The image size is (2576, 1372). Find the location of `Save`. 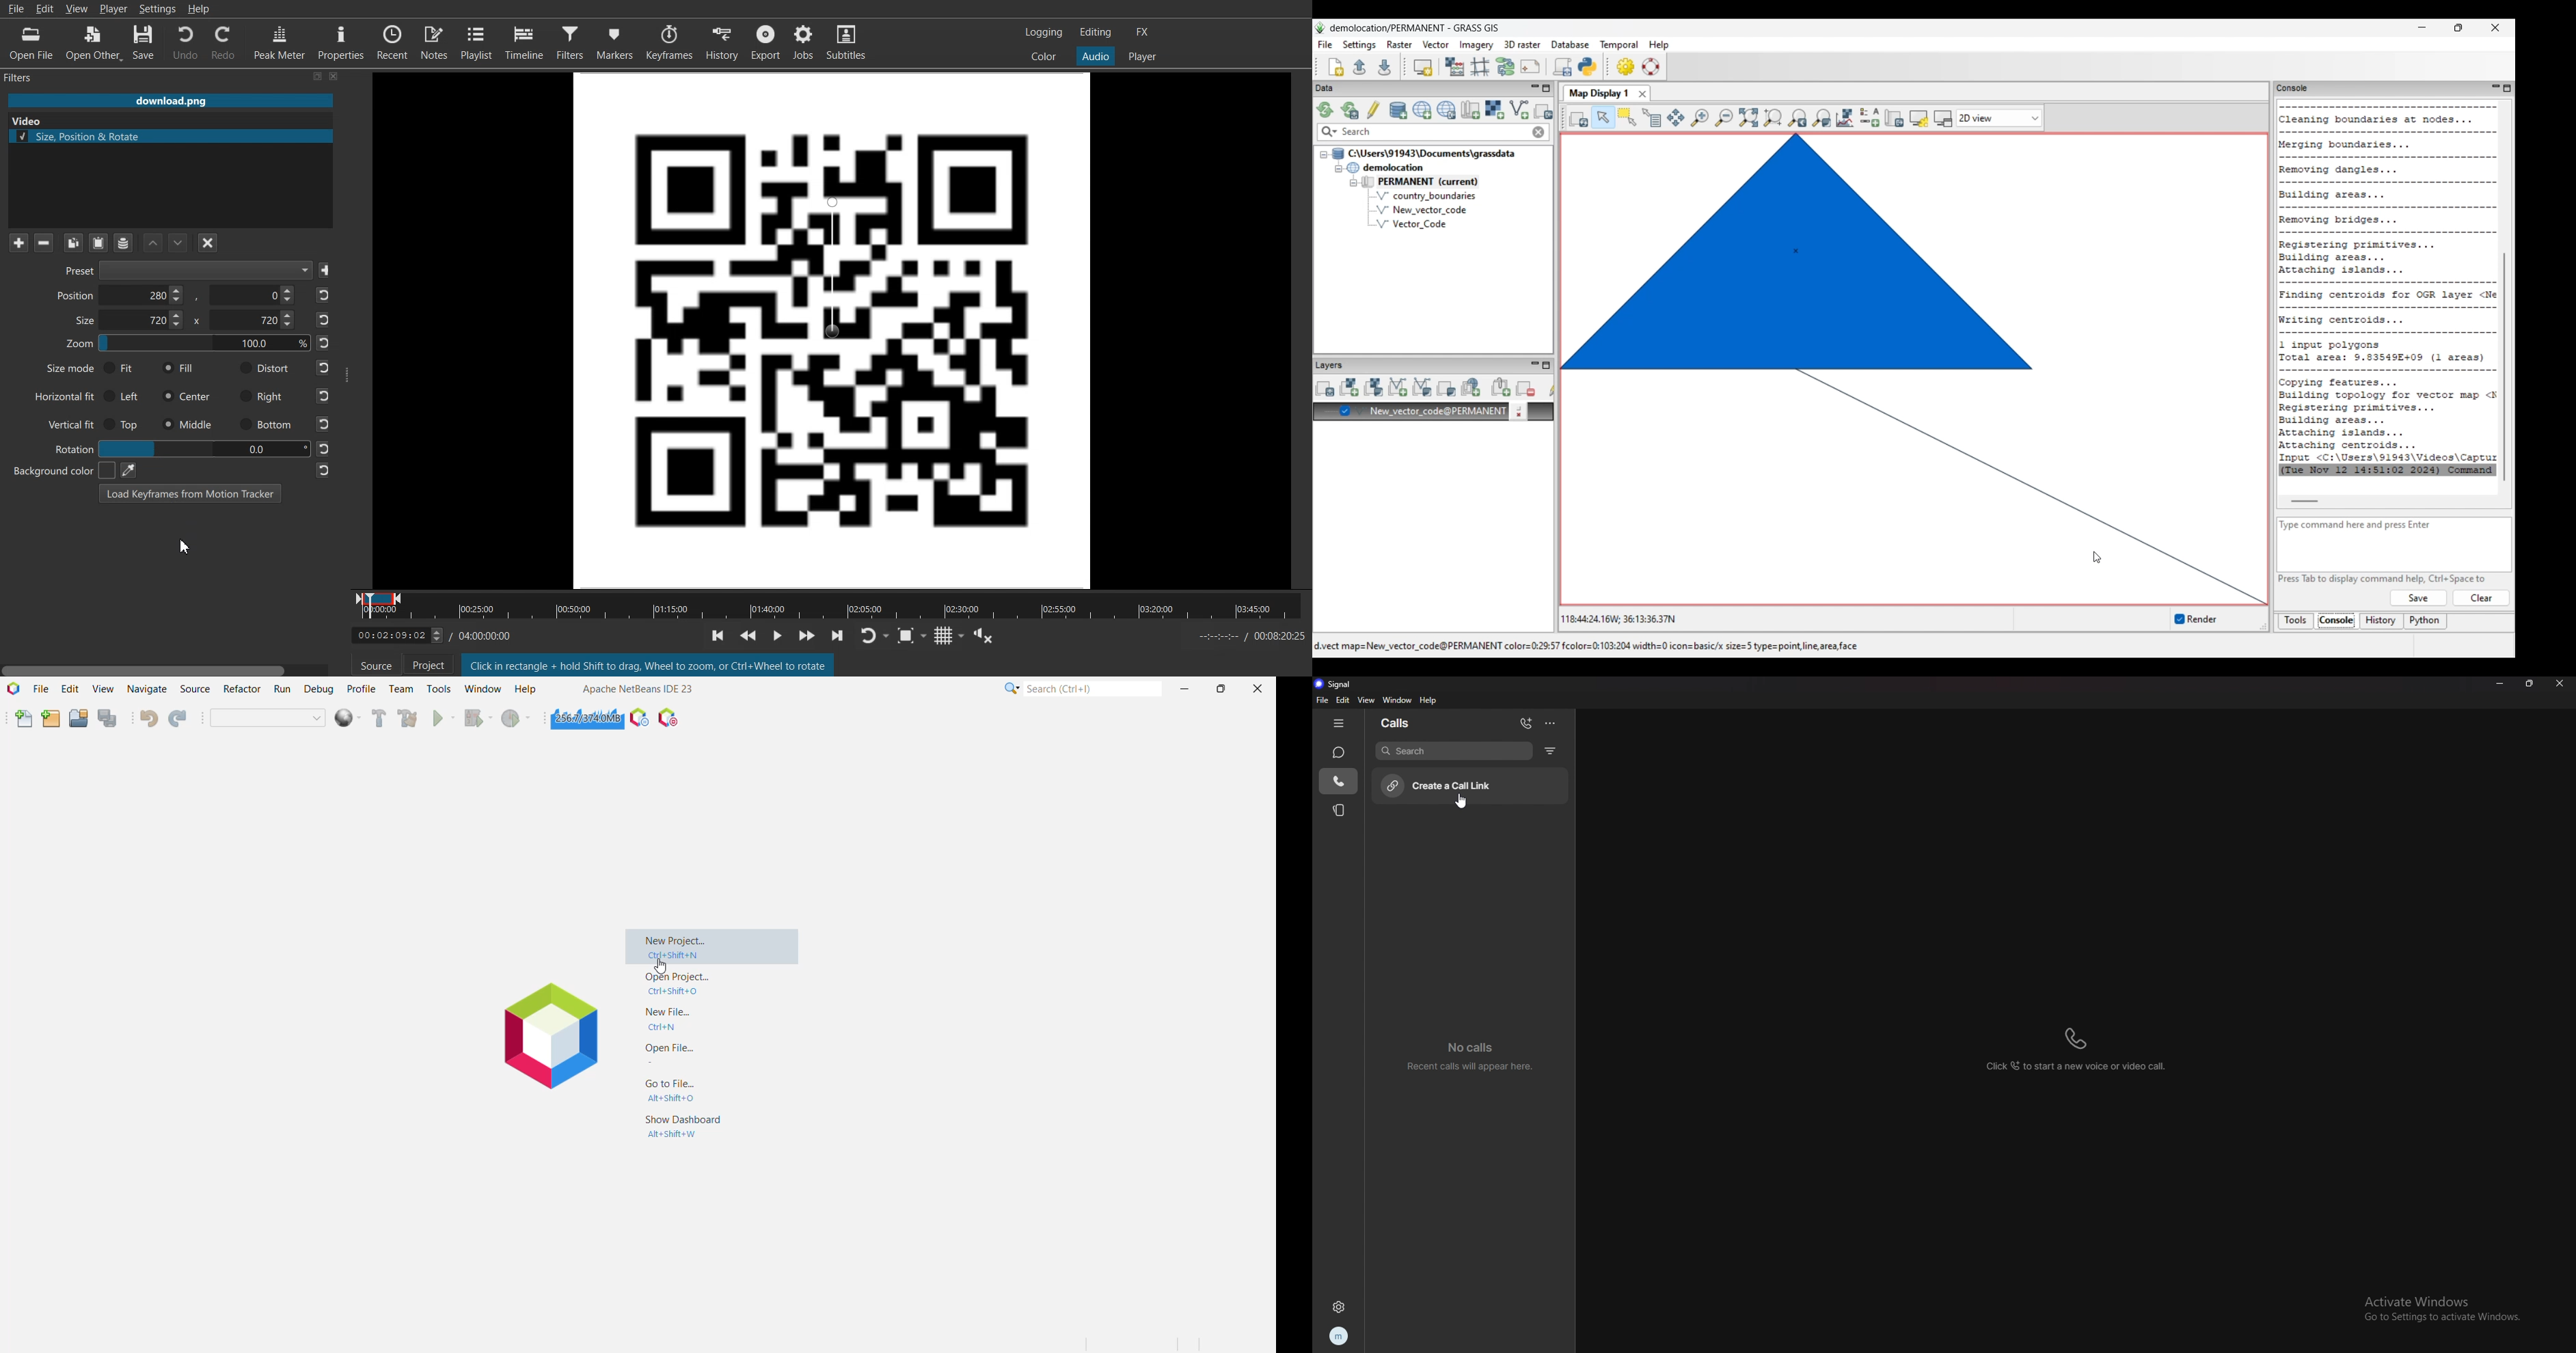

Save is located at coordinates (327, 271).